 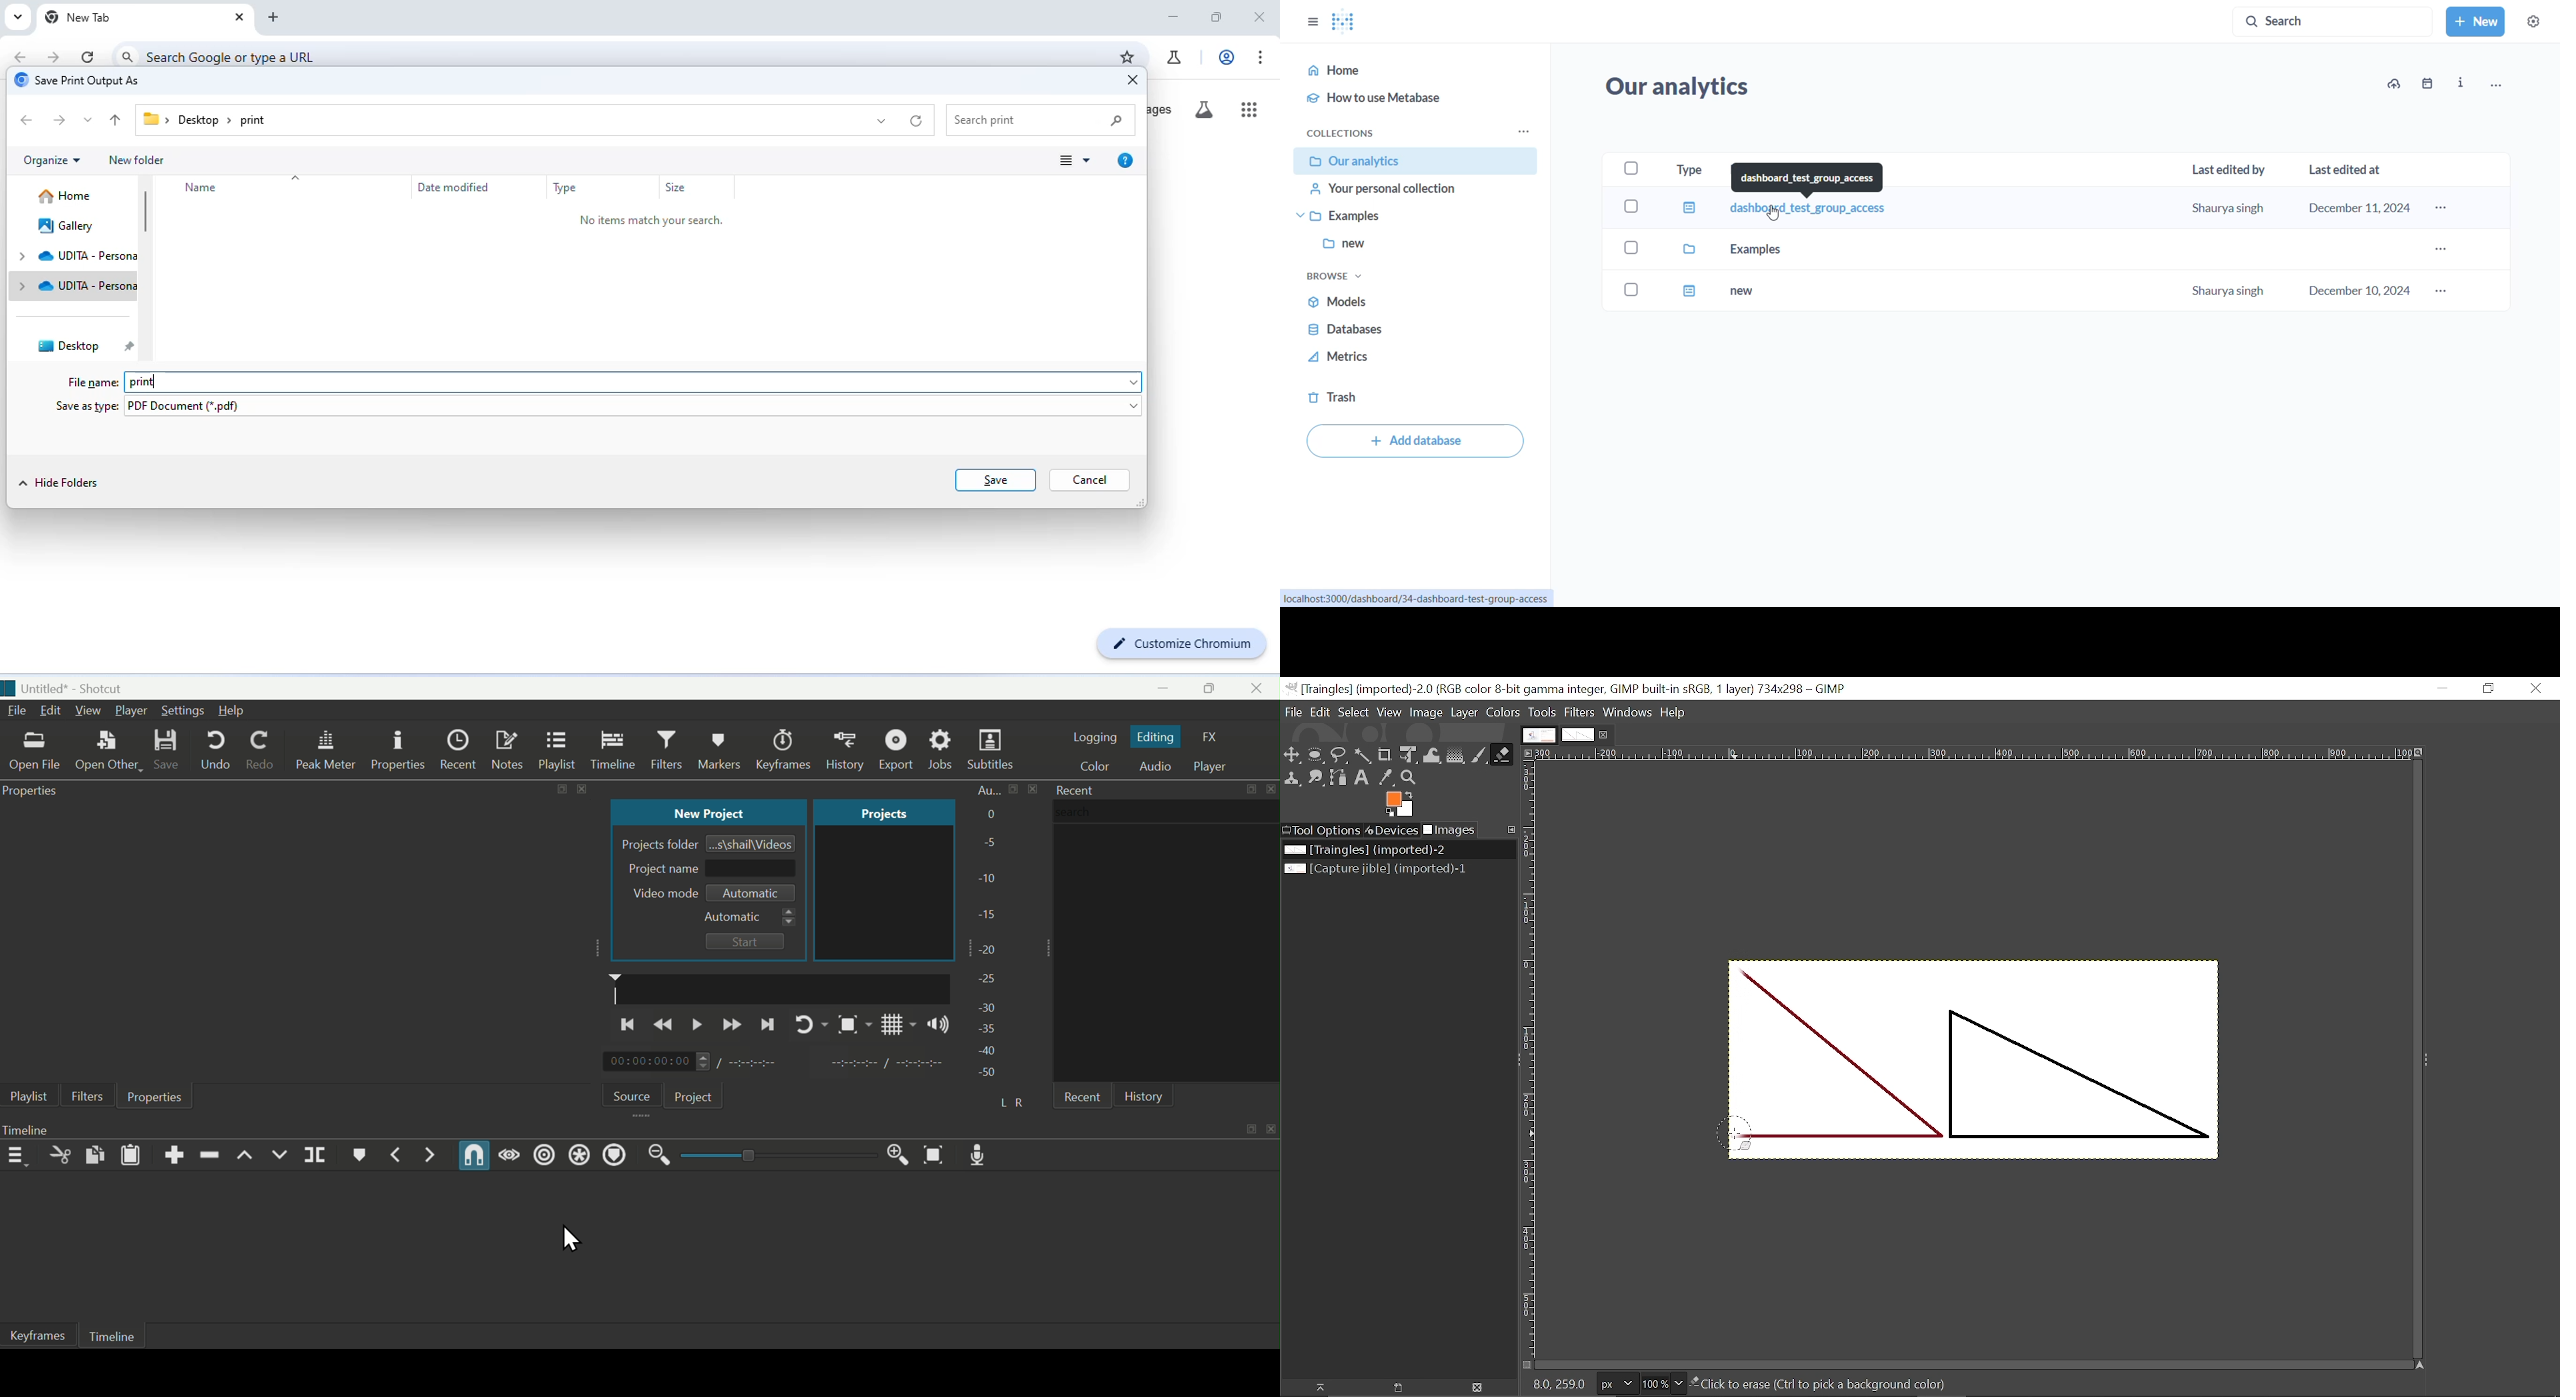 I want to click on Navigate this window, so click(x=2421, y=1365).